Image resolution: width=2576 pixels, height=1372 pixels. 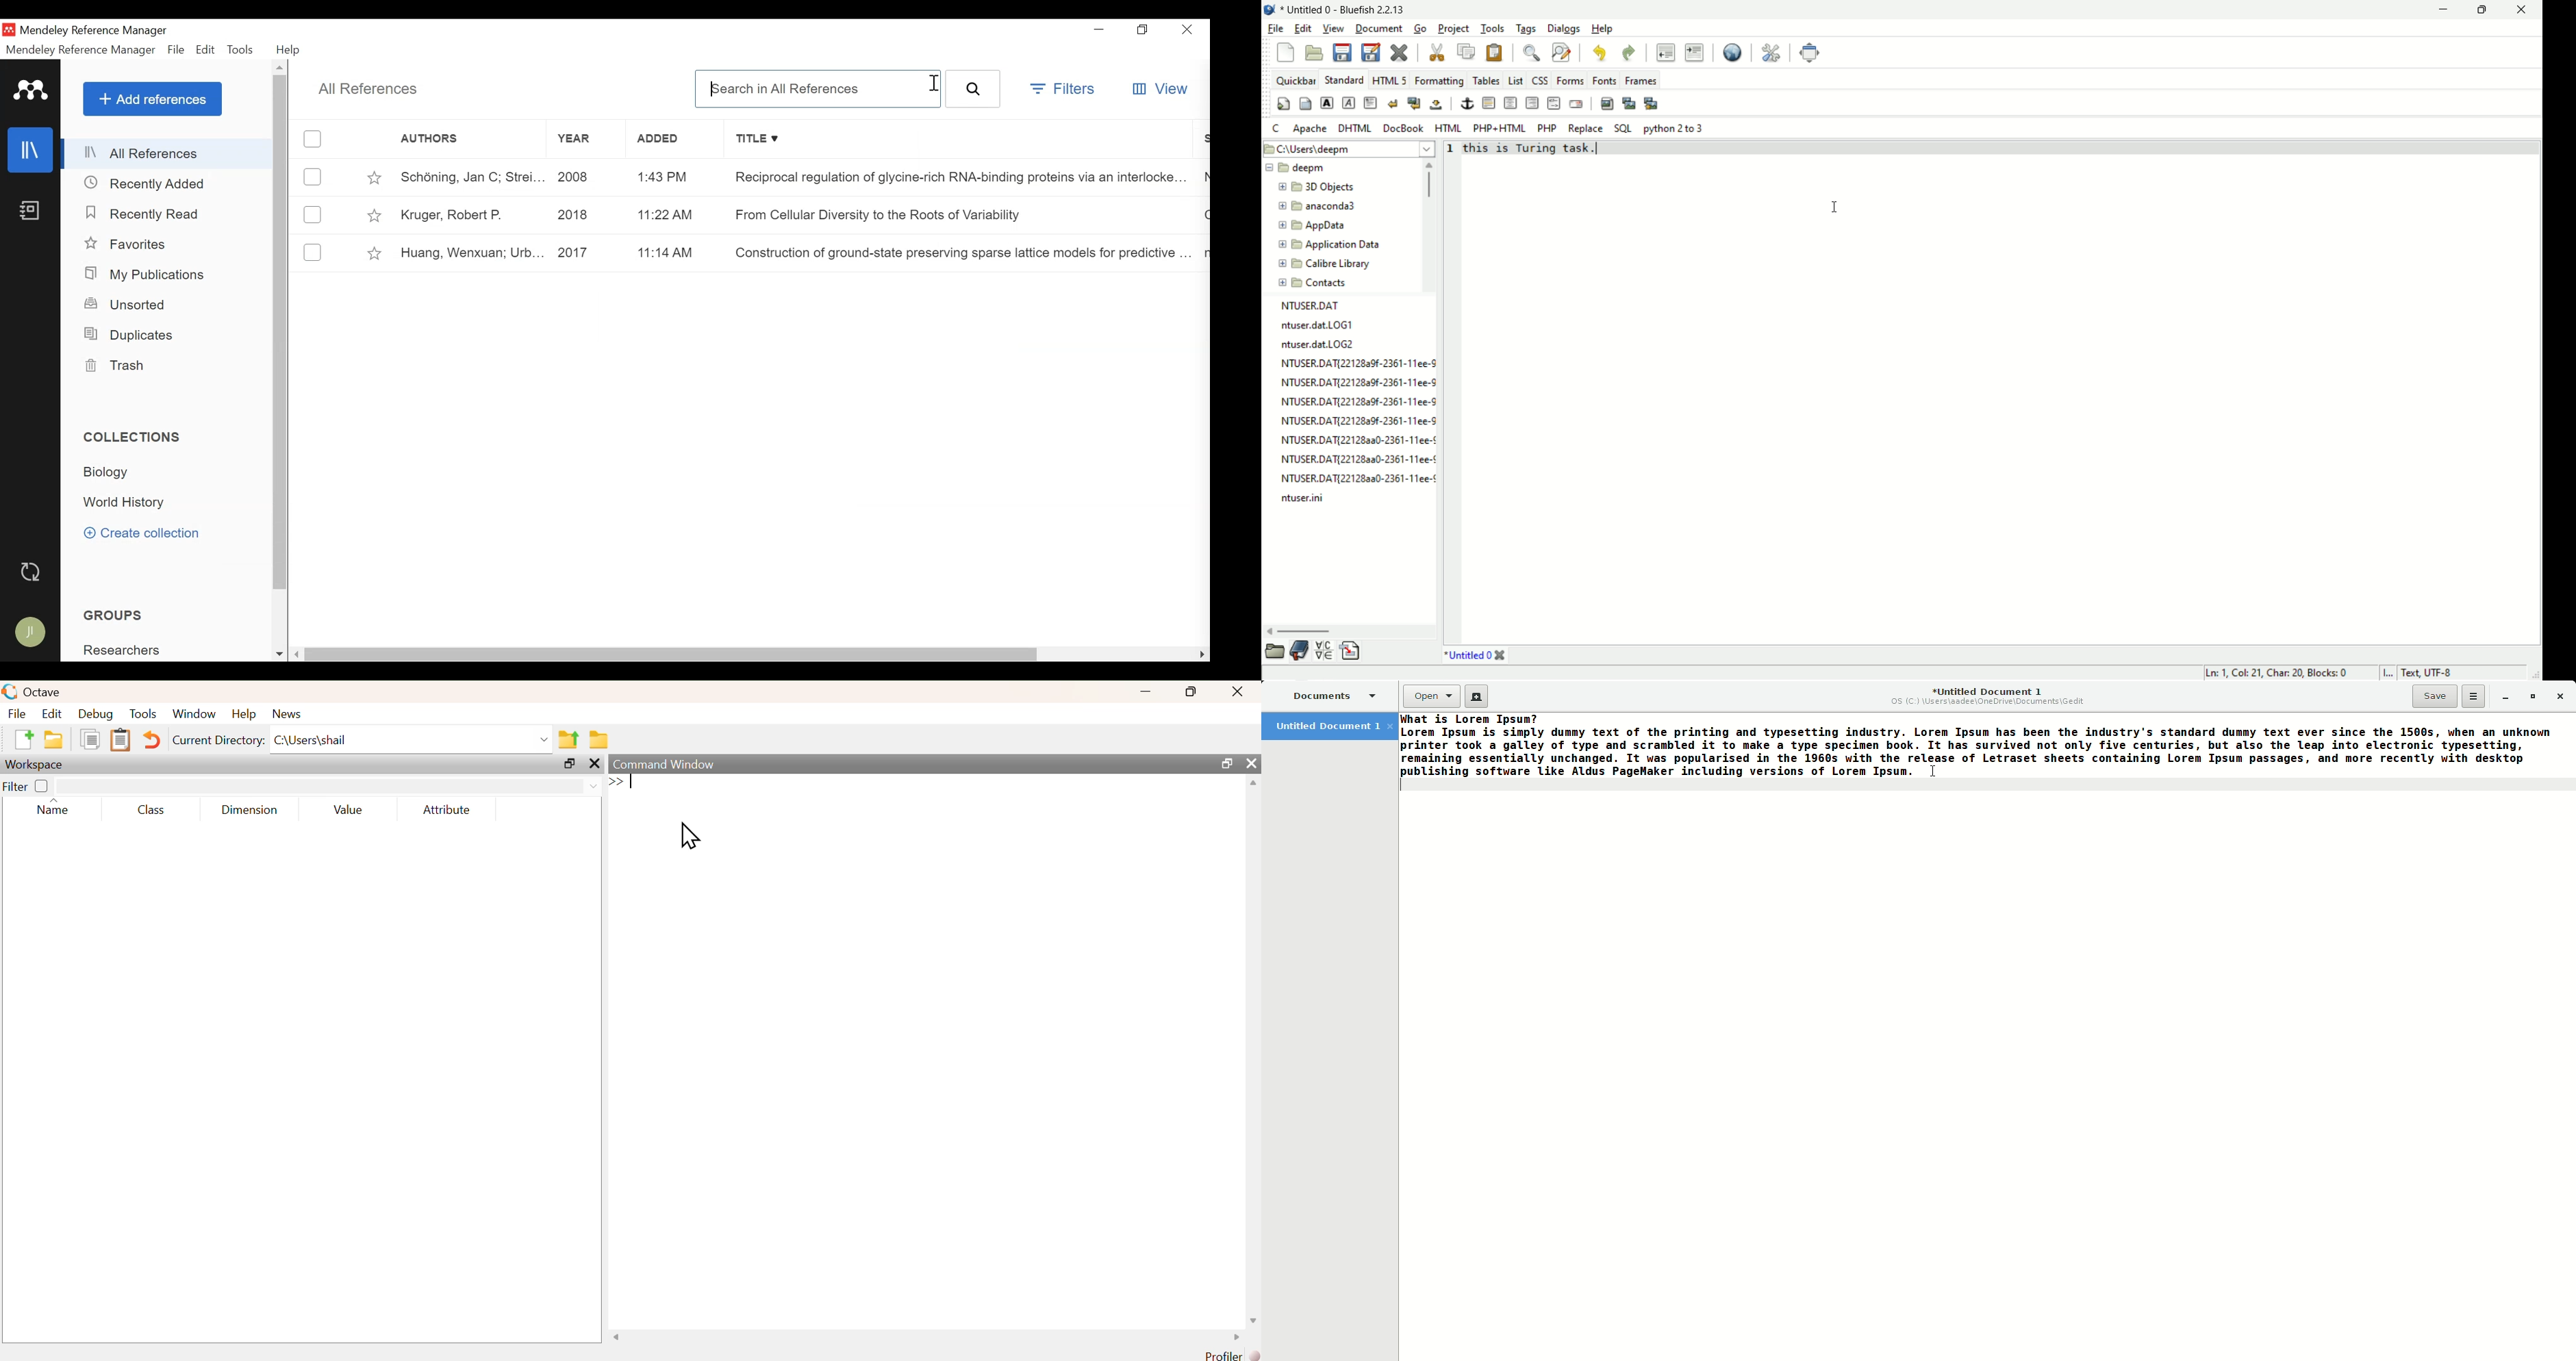 I want to click on scroll left, so click(x=619, y=1336).